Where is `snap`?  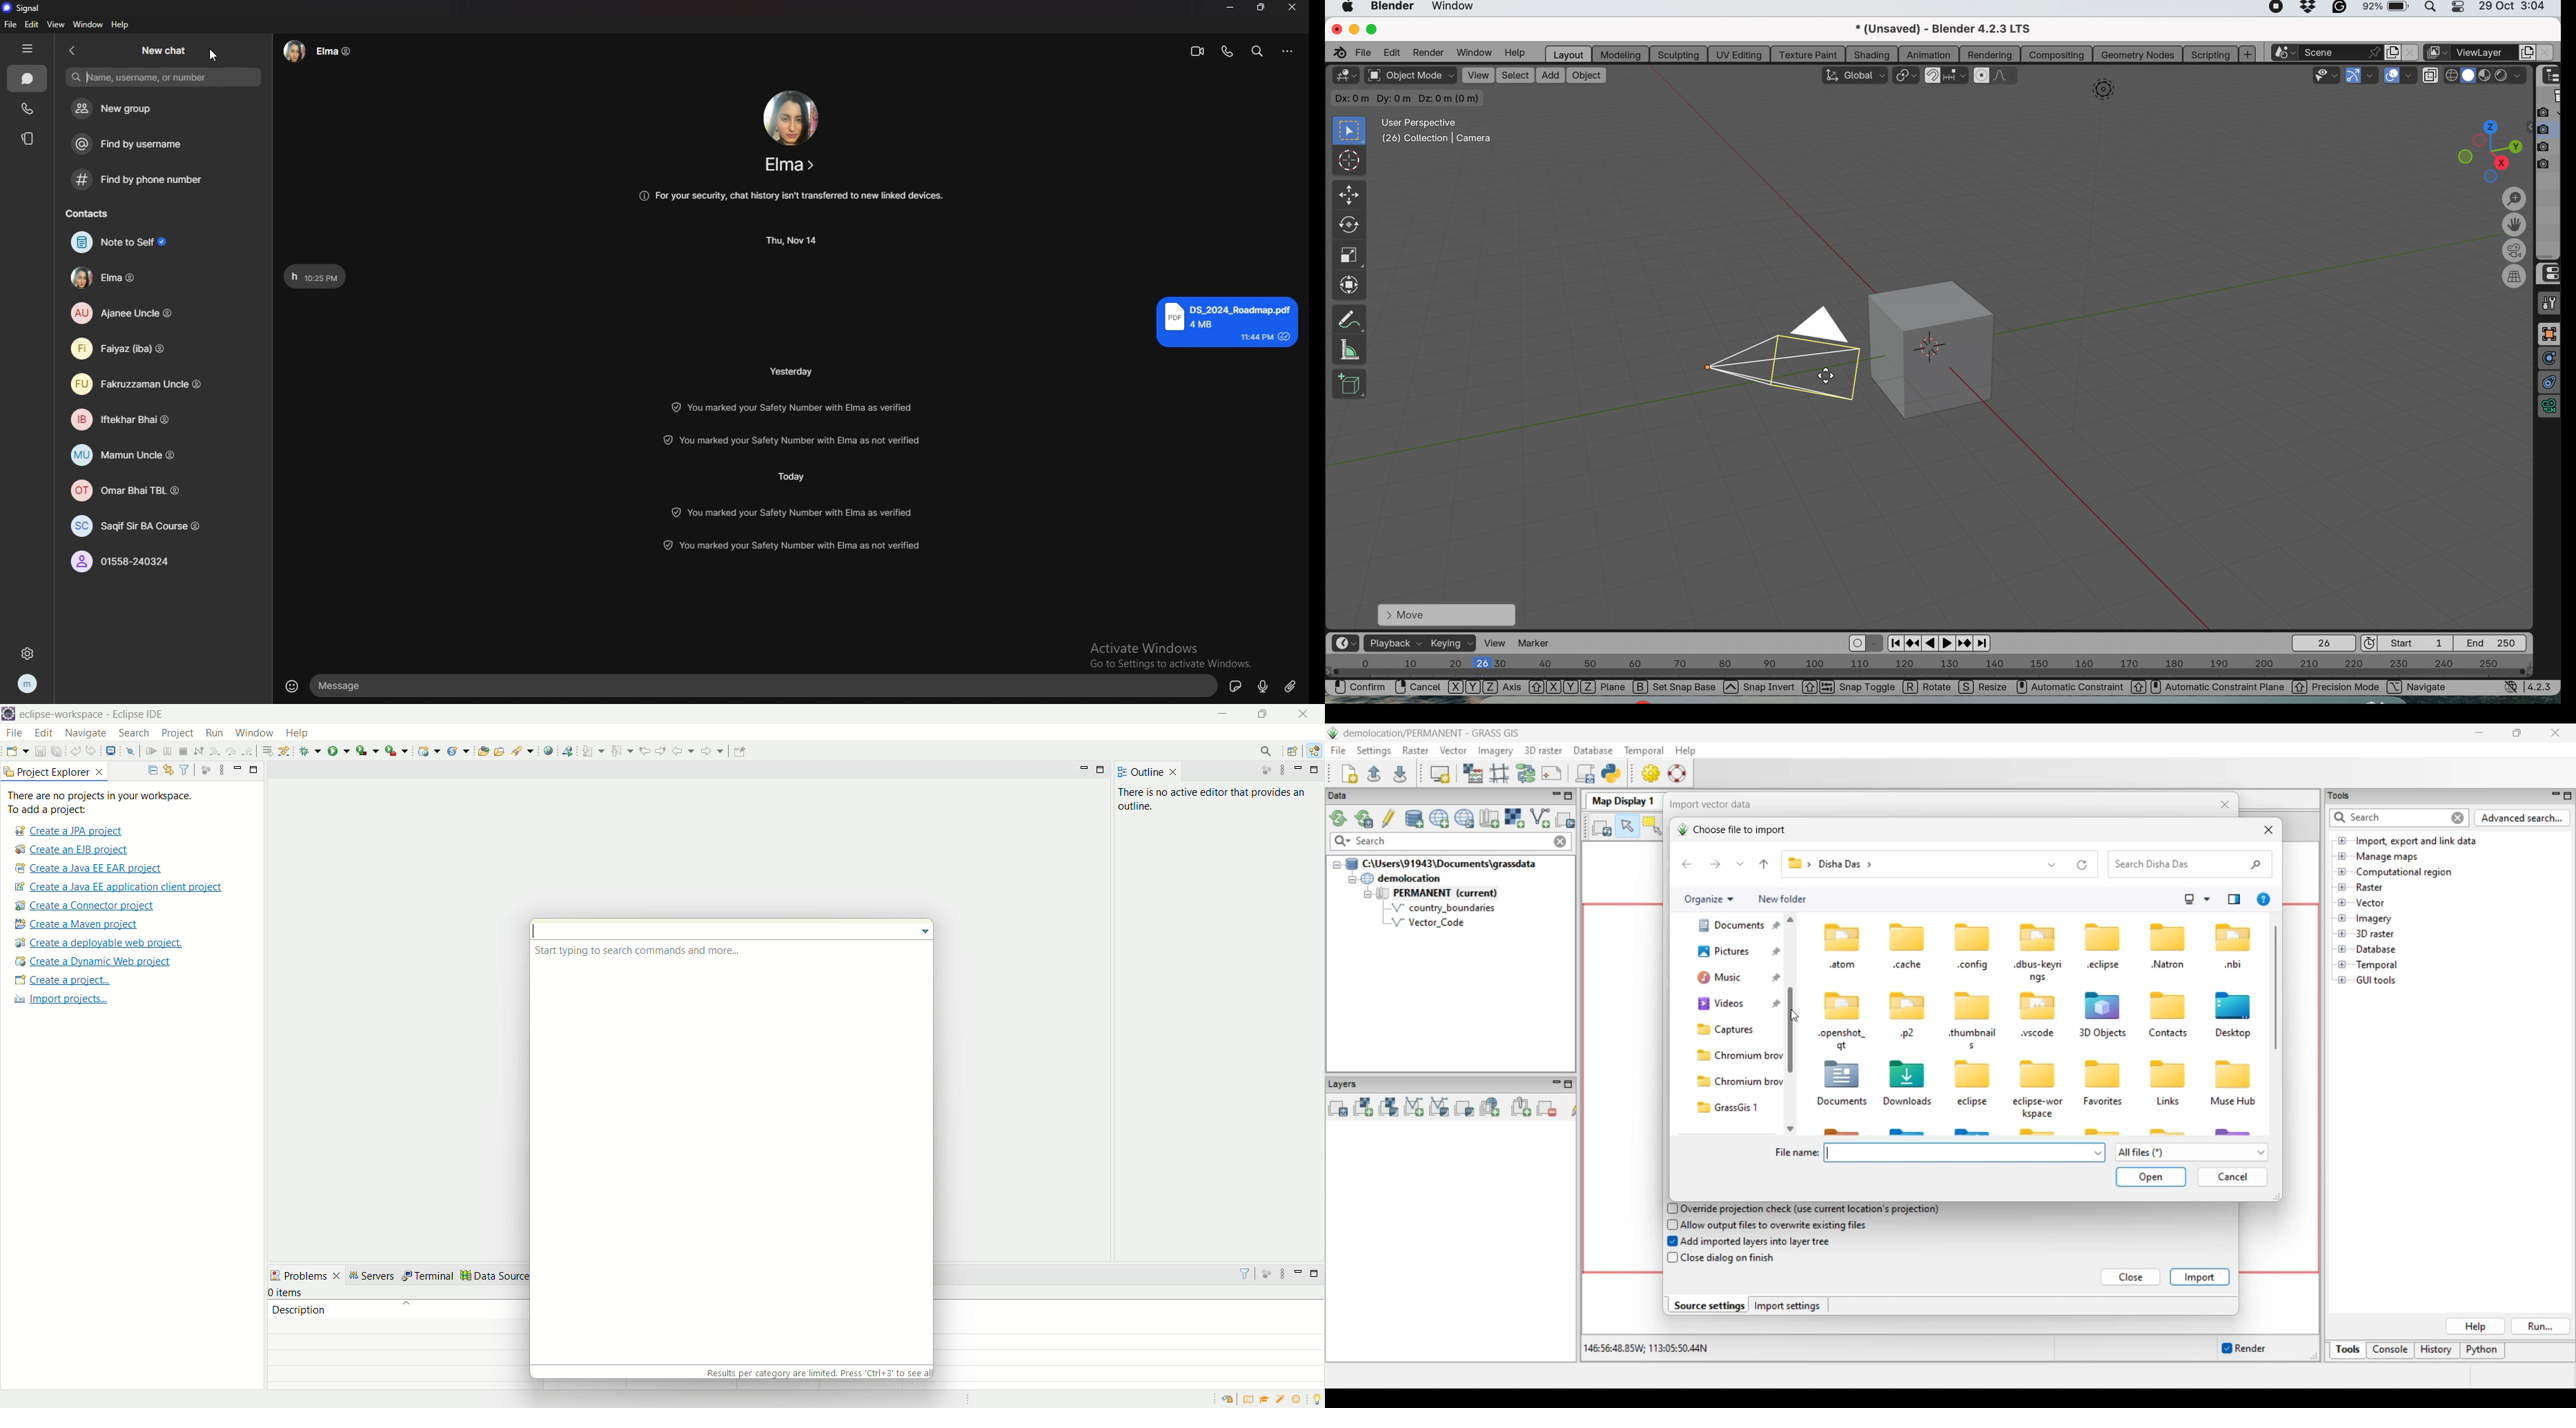 snap is located at coordinates (1933, 74).